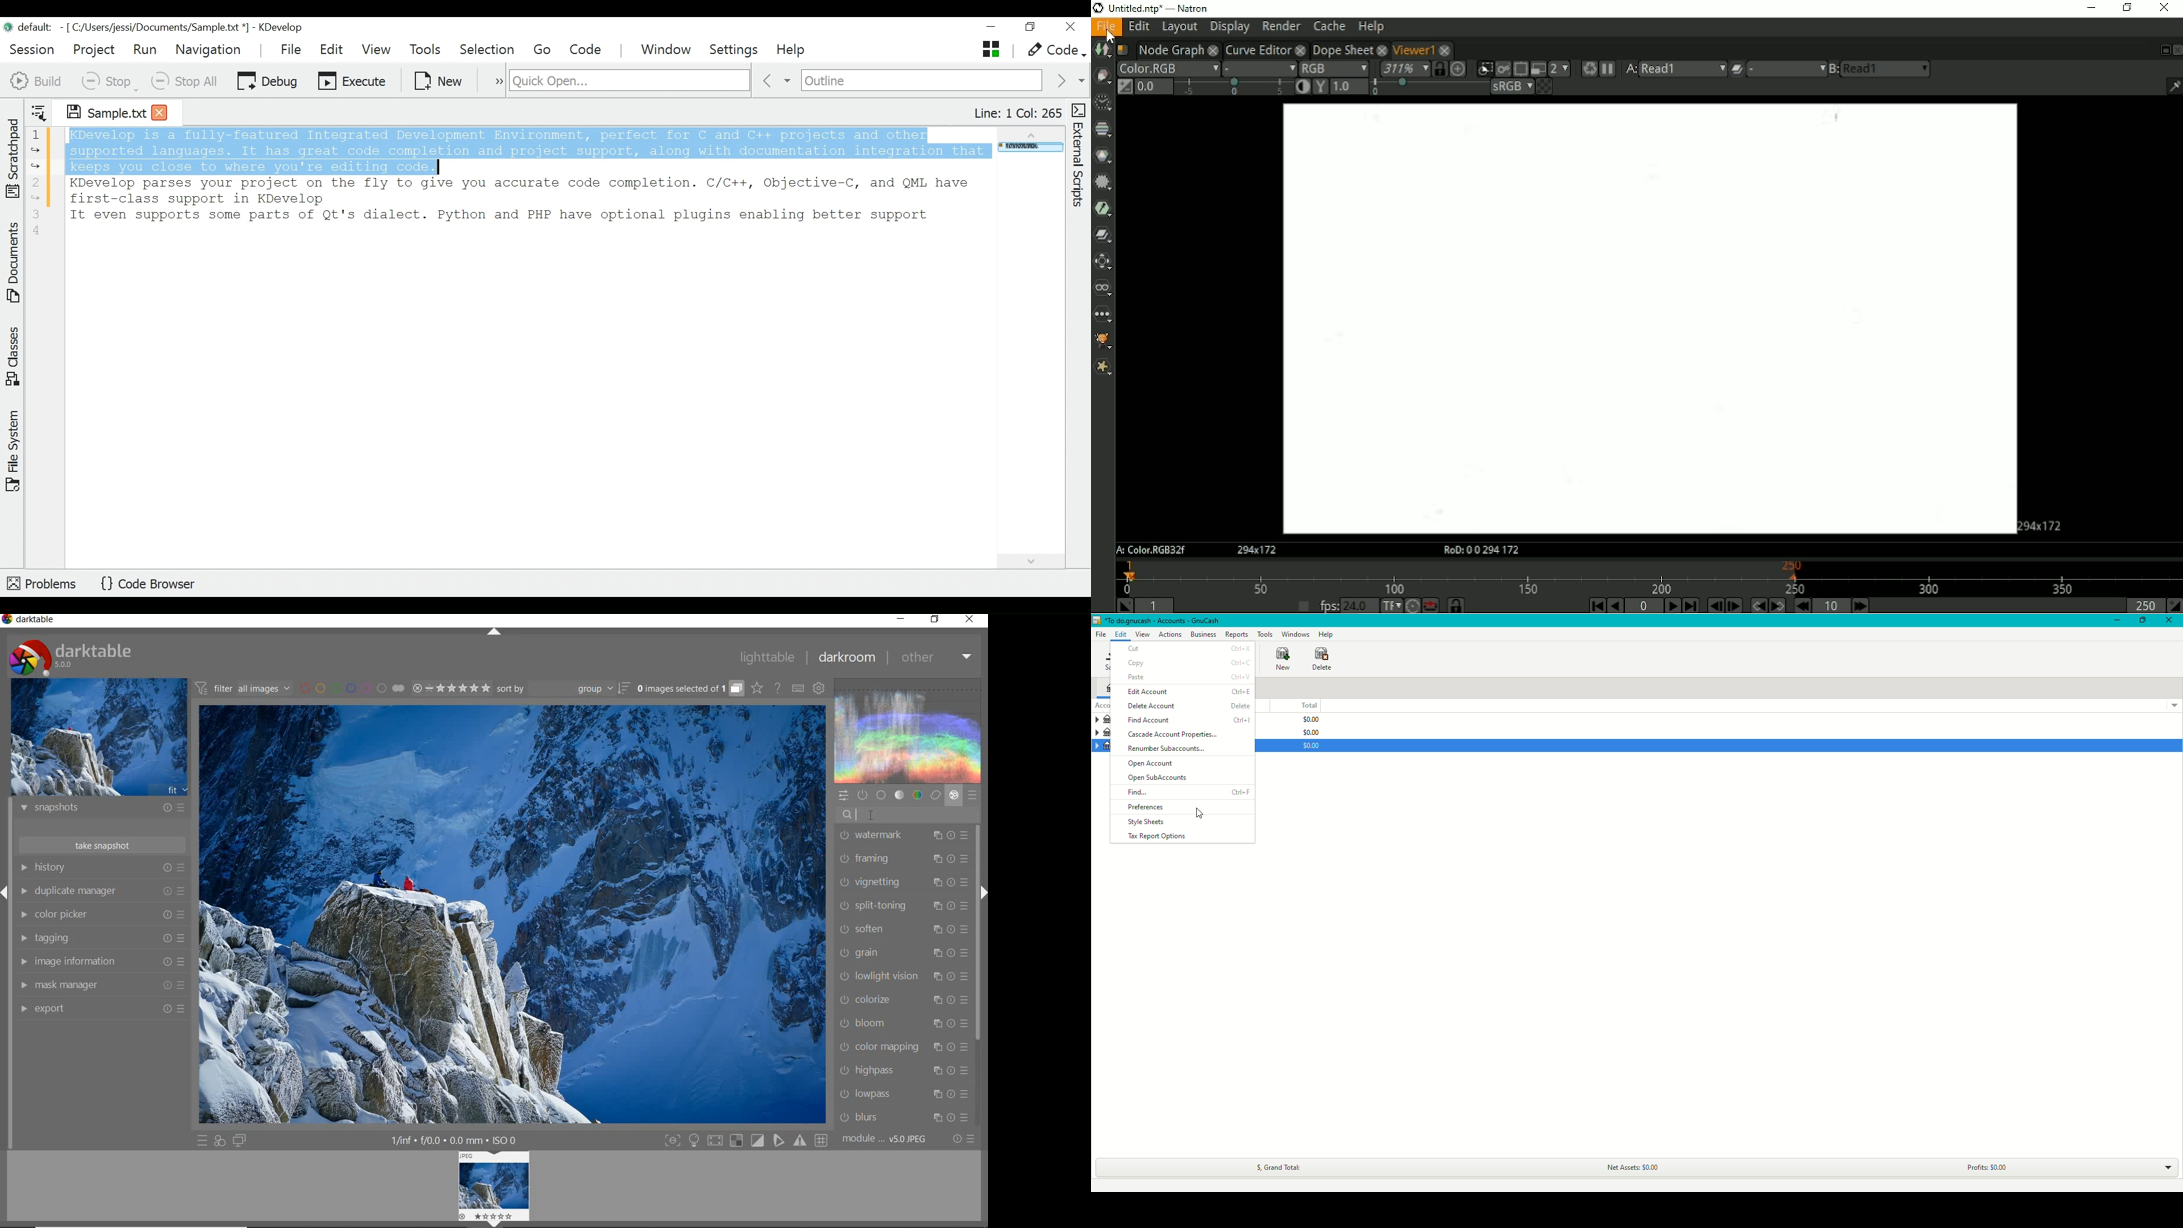 The width and height of the screenshot is (2184, 1232). I want to click on scrollbar, so click(978, 931).